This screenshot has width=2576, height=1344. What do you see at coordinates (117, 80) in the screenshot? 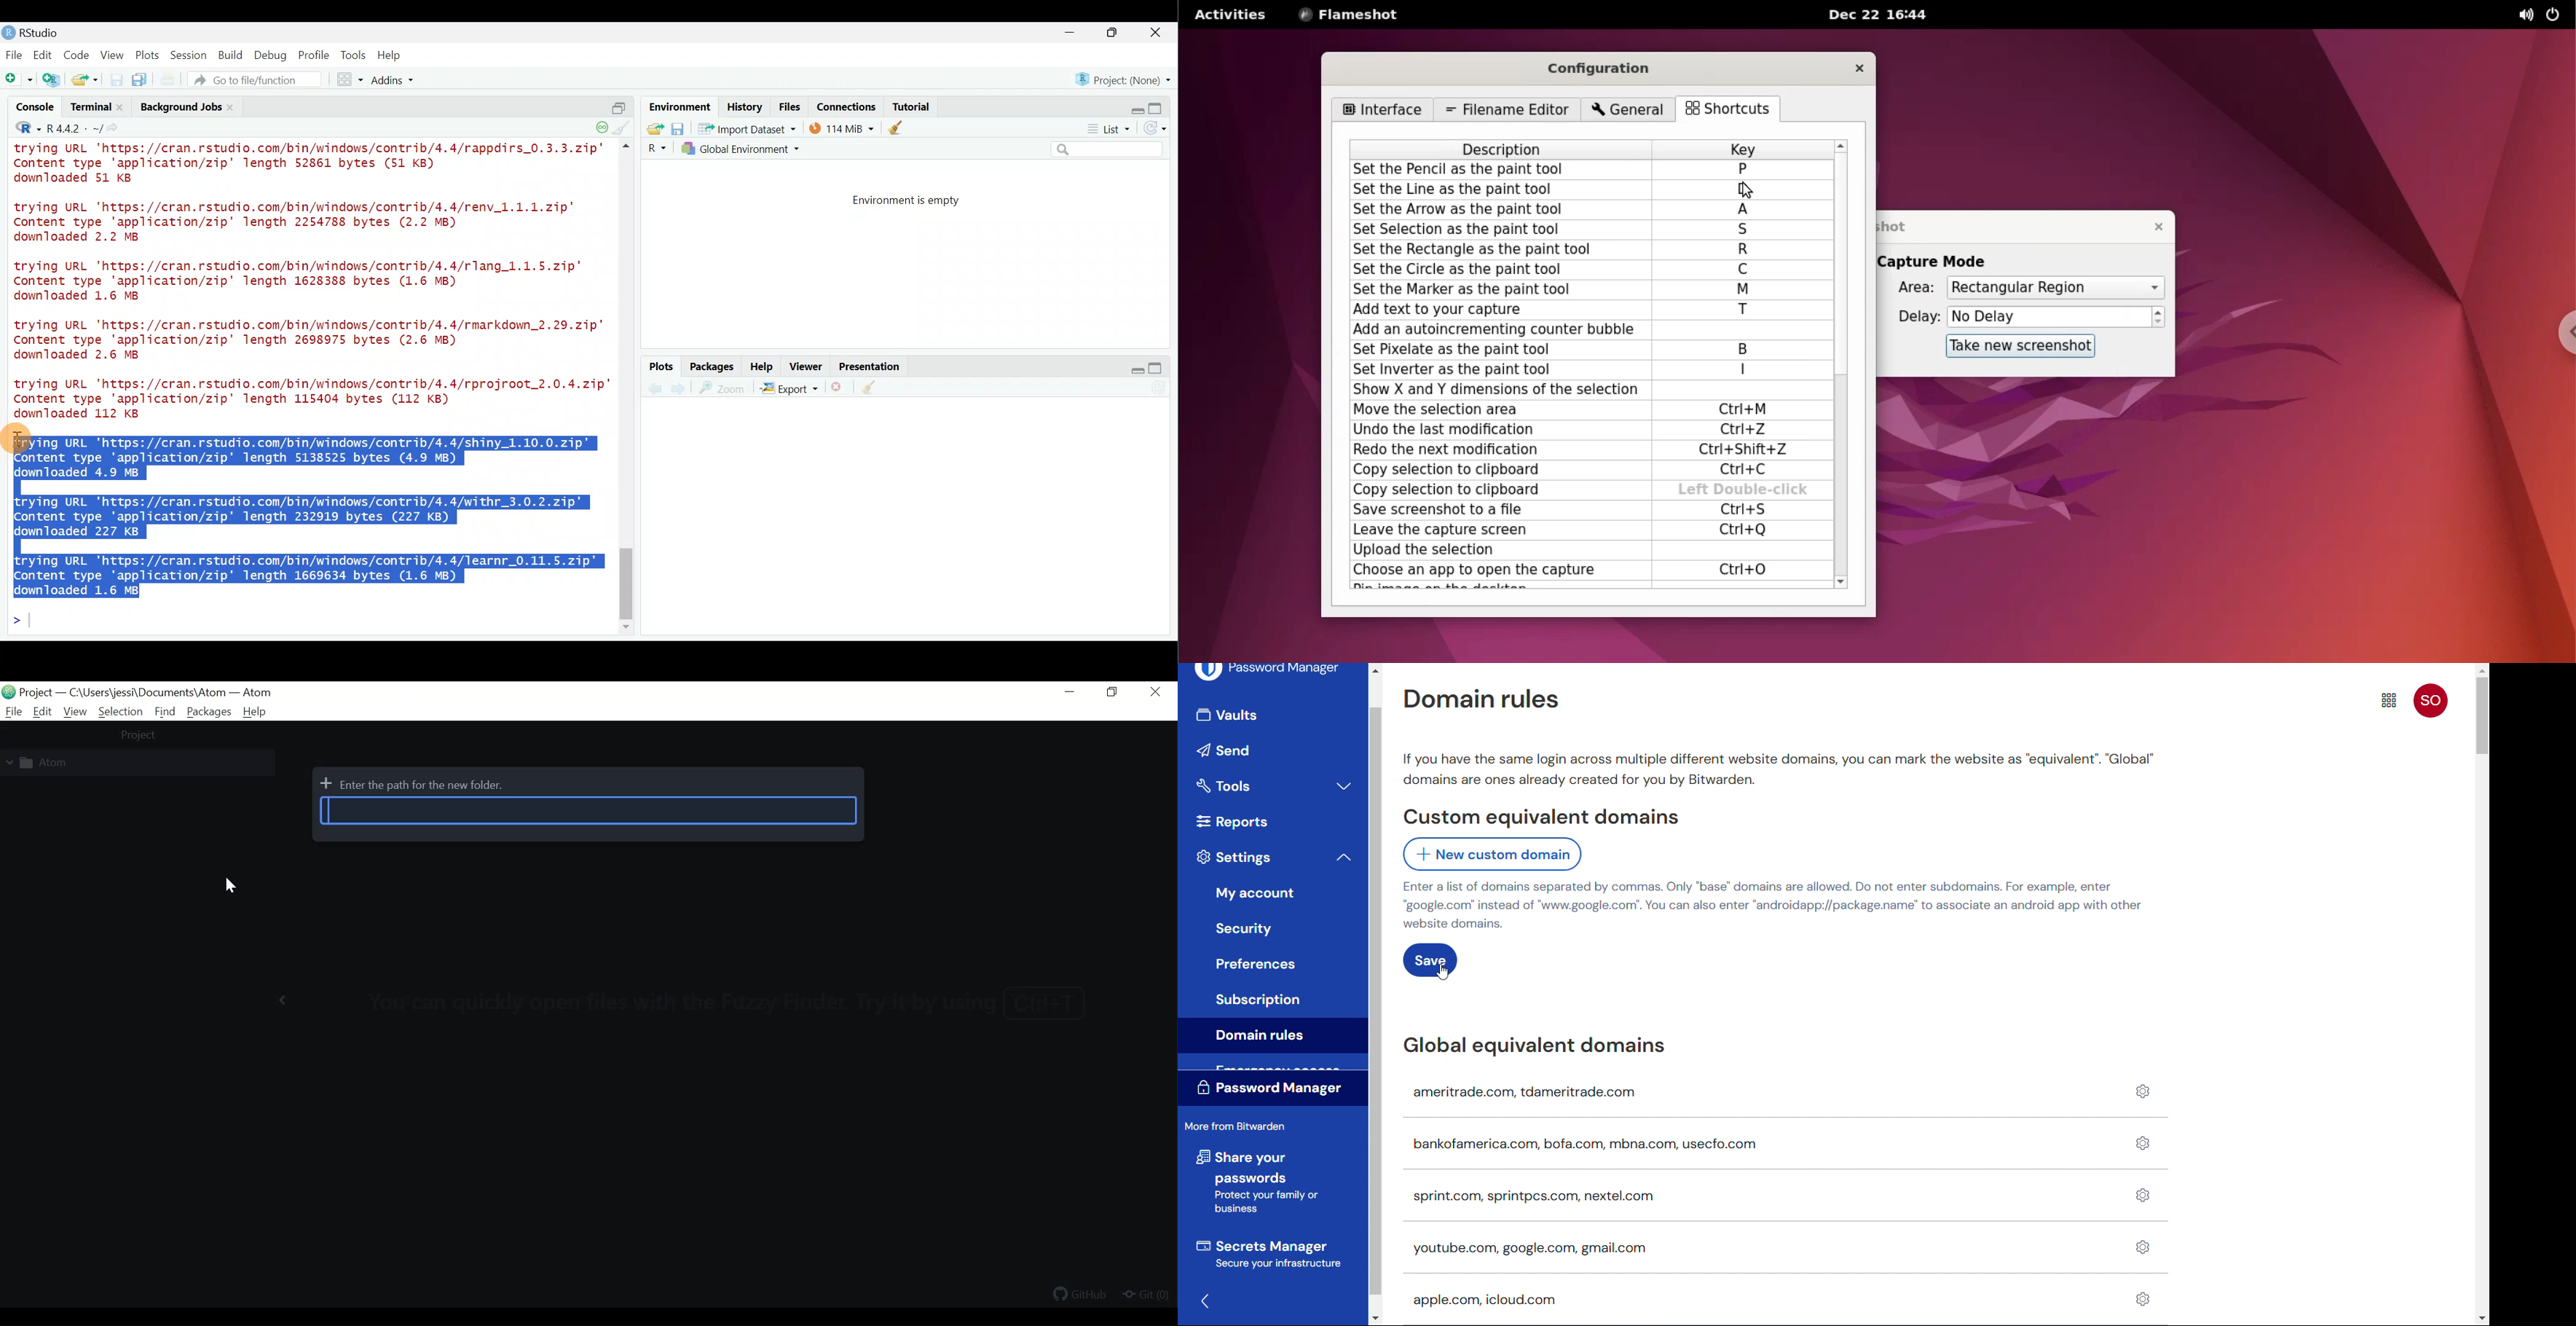
I see `Save current document` at bounding box center [117, 80].